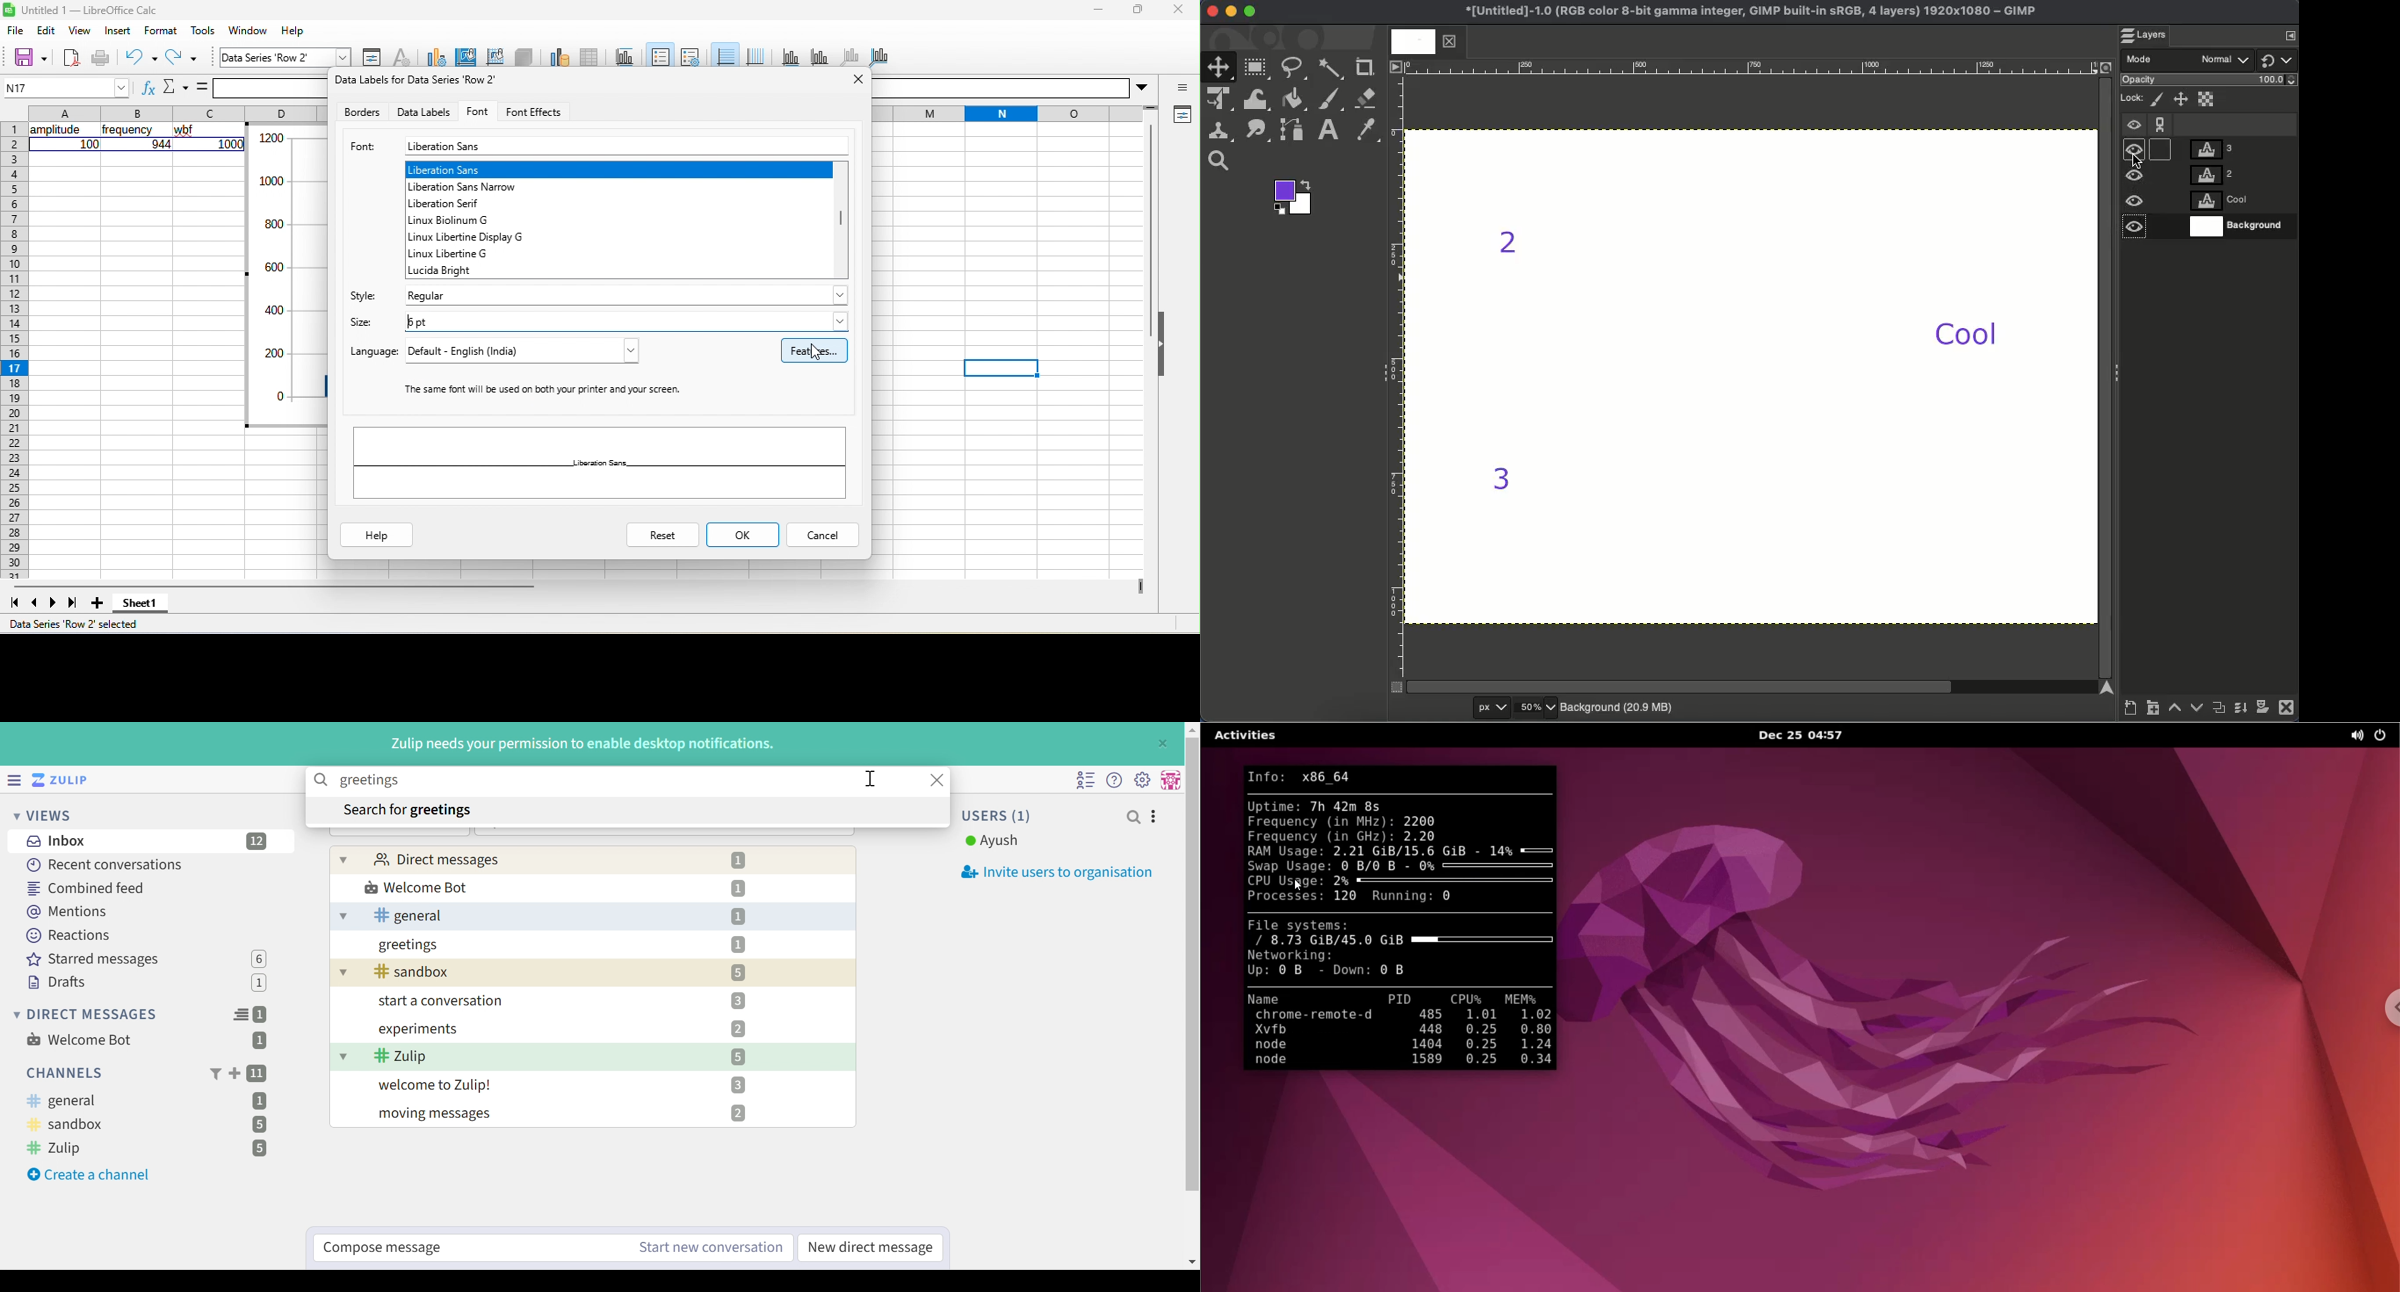 This screenshot has width=2408, height=1316. I want to click on greetings, so click(409, 945).